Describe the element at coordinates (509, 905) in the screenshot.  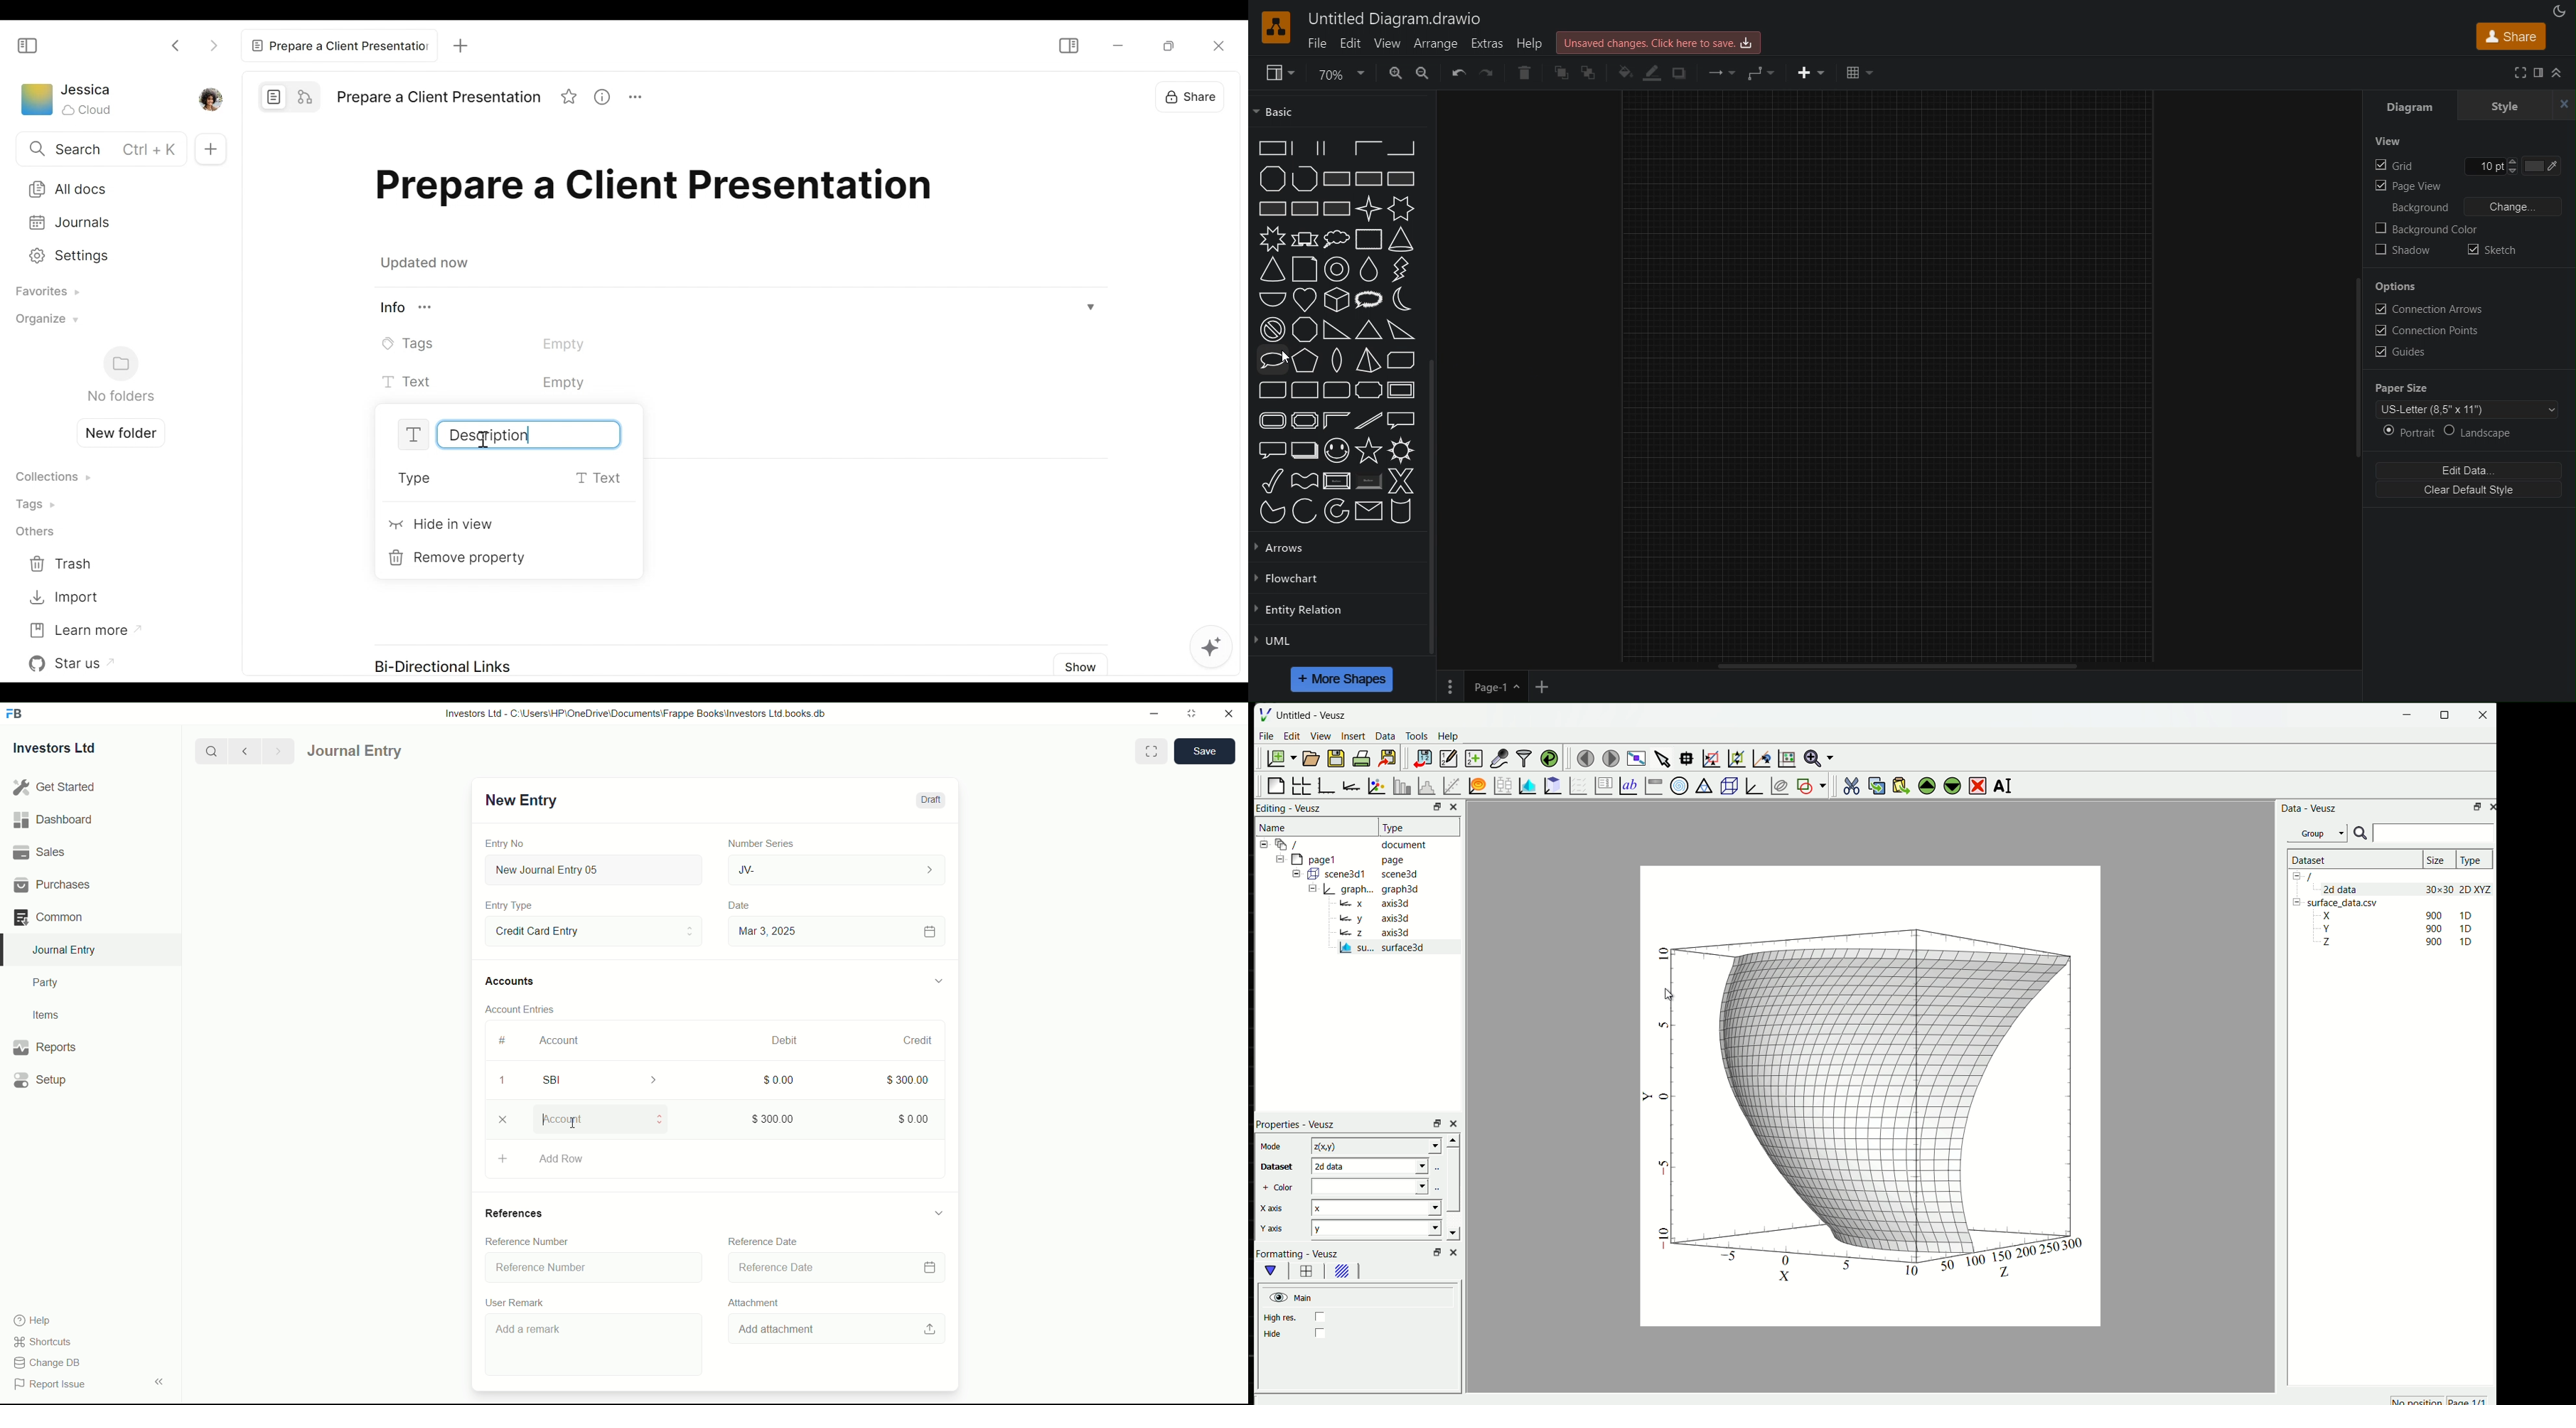
I see `Entry Type` at that location.